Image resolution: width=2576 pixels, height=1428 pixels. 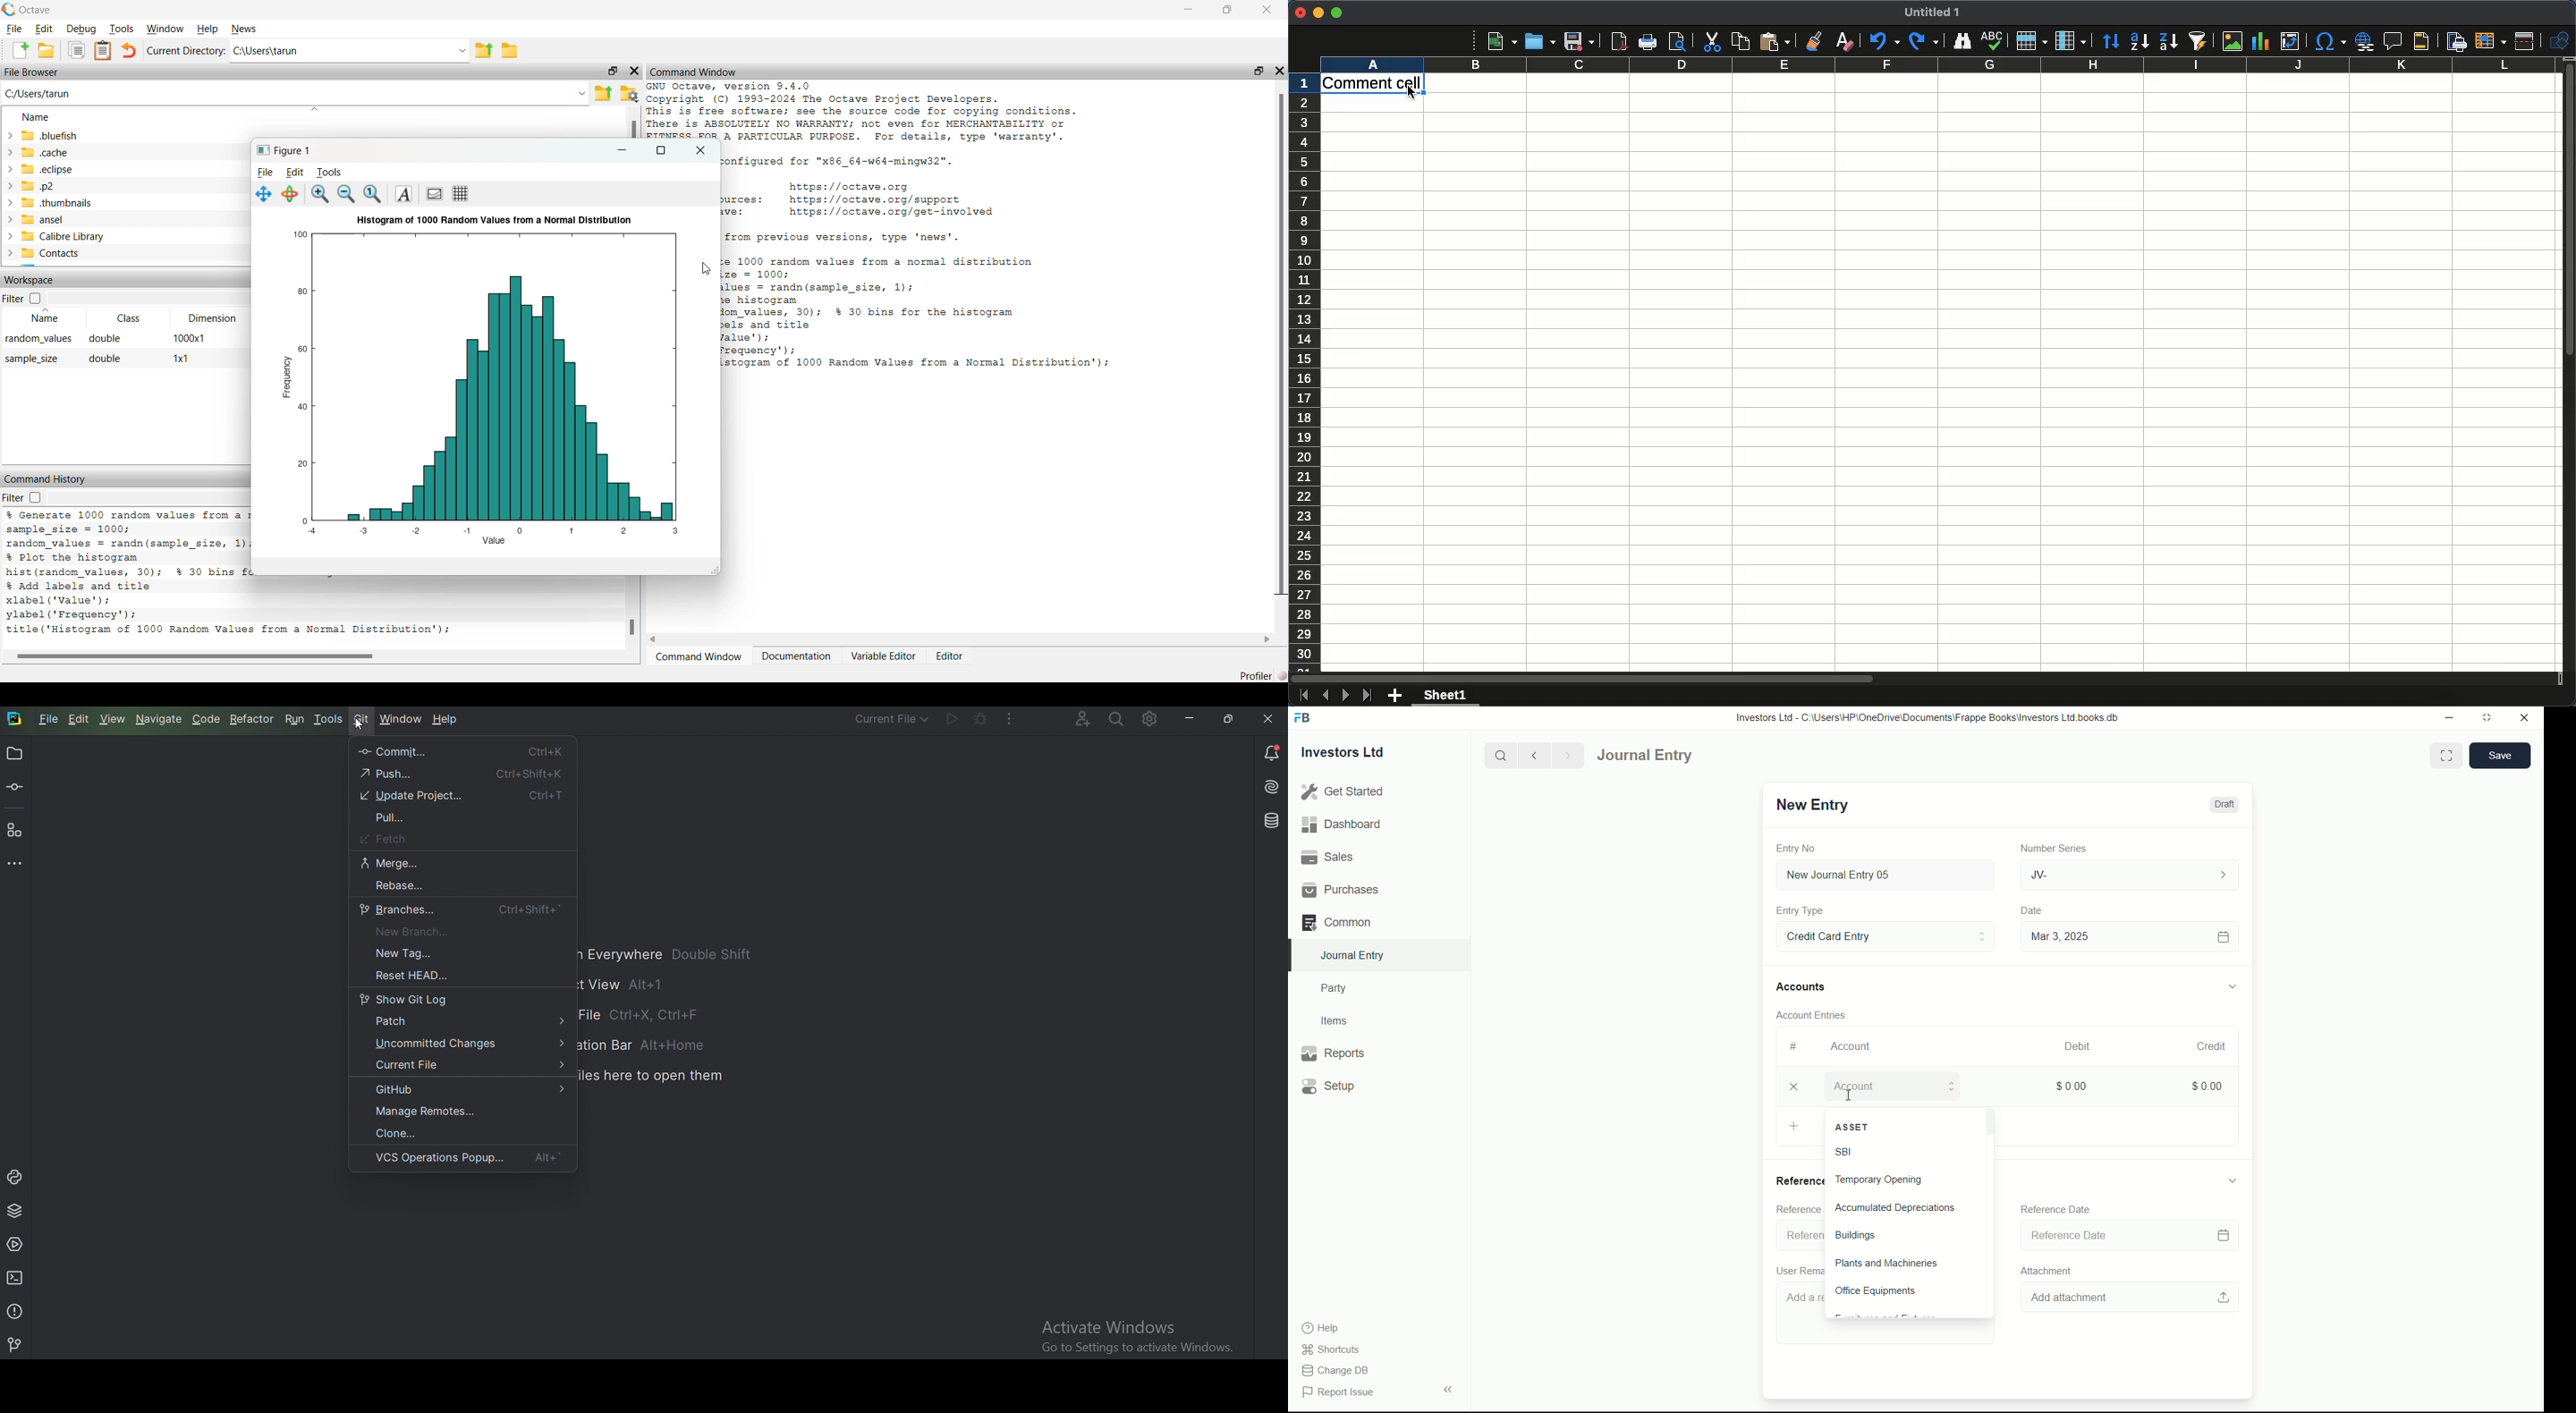 What do you see at coordinates (2234, 41) in the screenshot?
I see `Image` at bounding box center [2234, 41].